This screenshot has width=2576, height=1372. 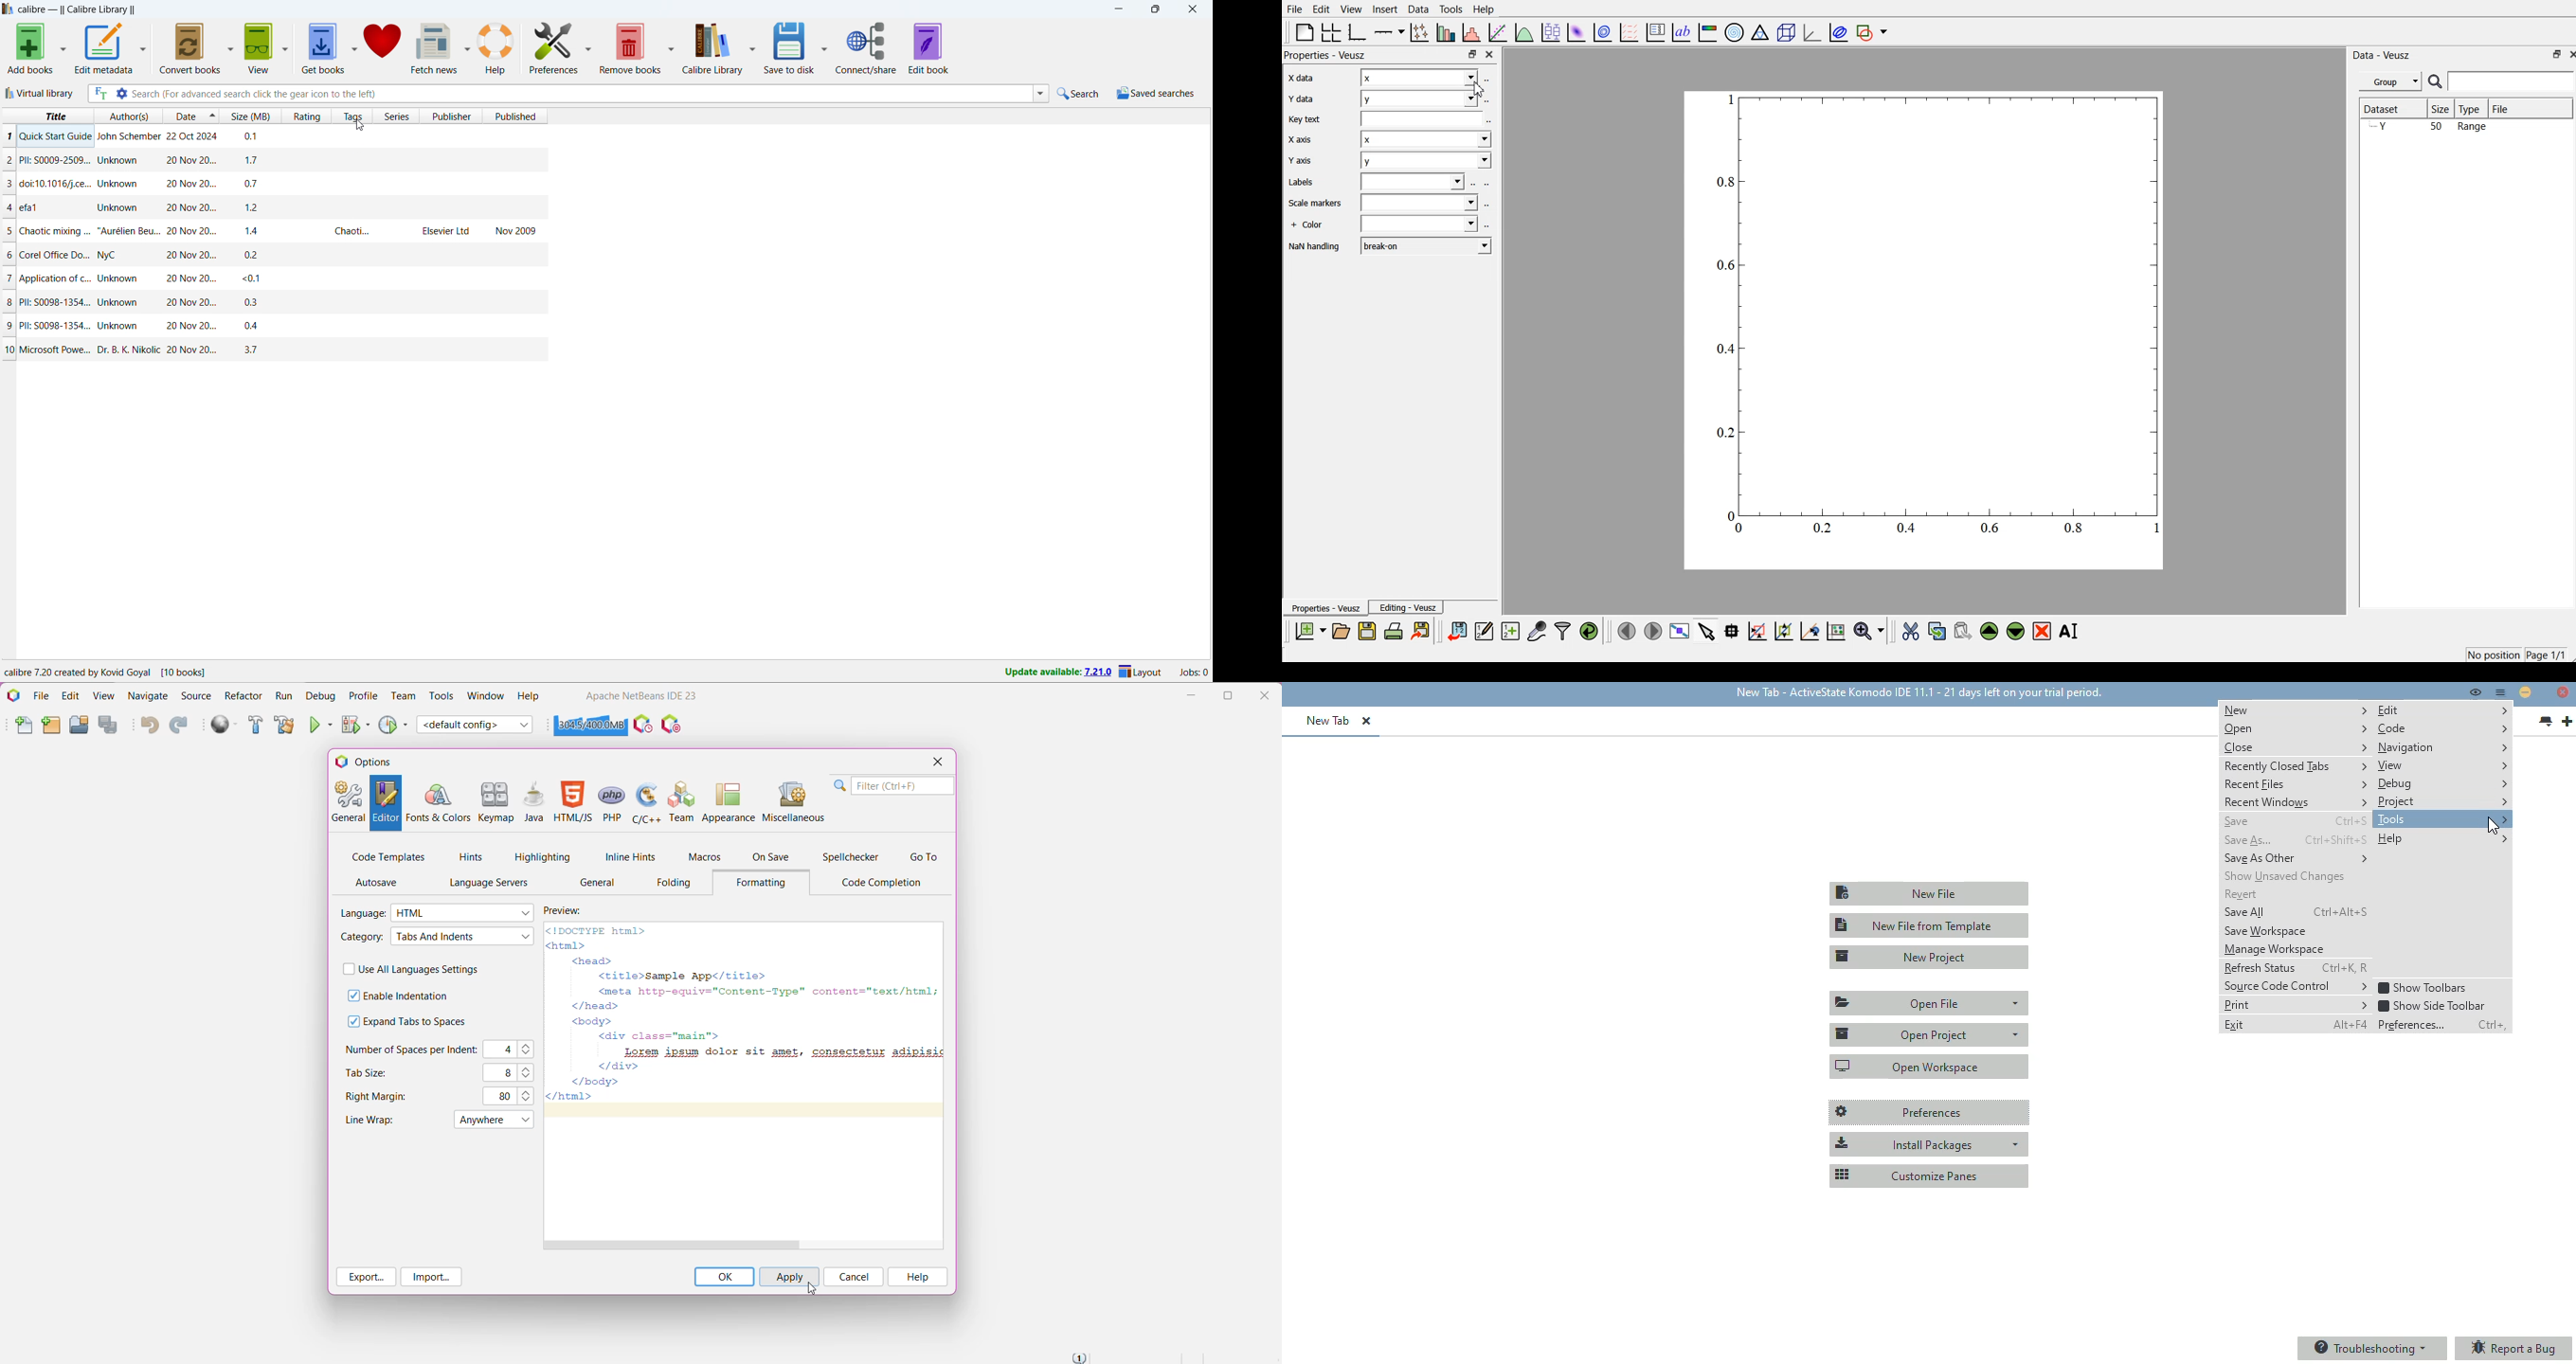 What do you see at coordinates (1418, 100) in the screenshot?
I see `y` at bounding box center [1418, 100].